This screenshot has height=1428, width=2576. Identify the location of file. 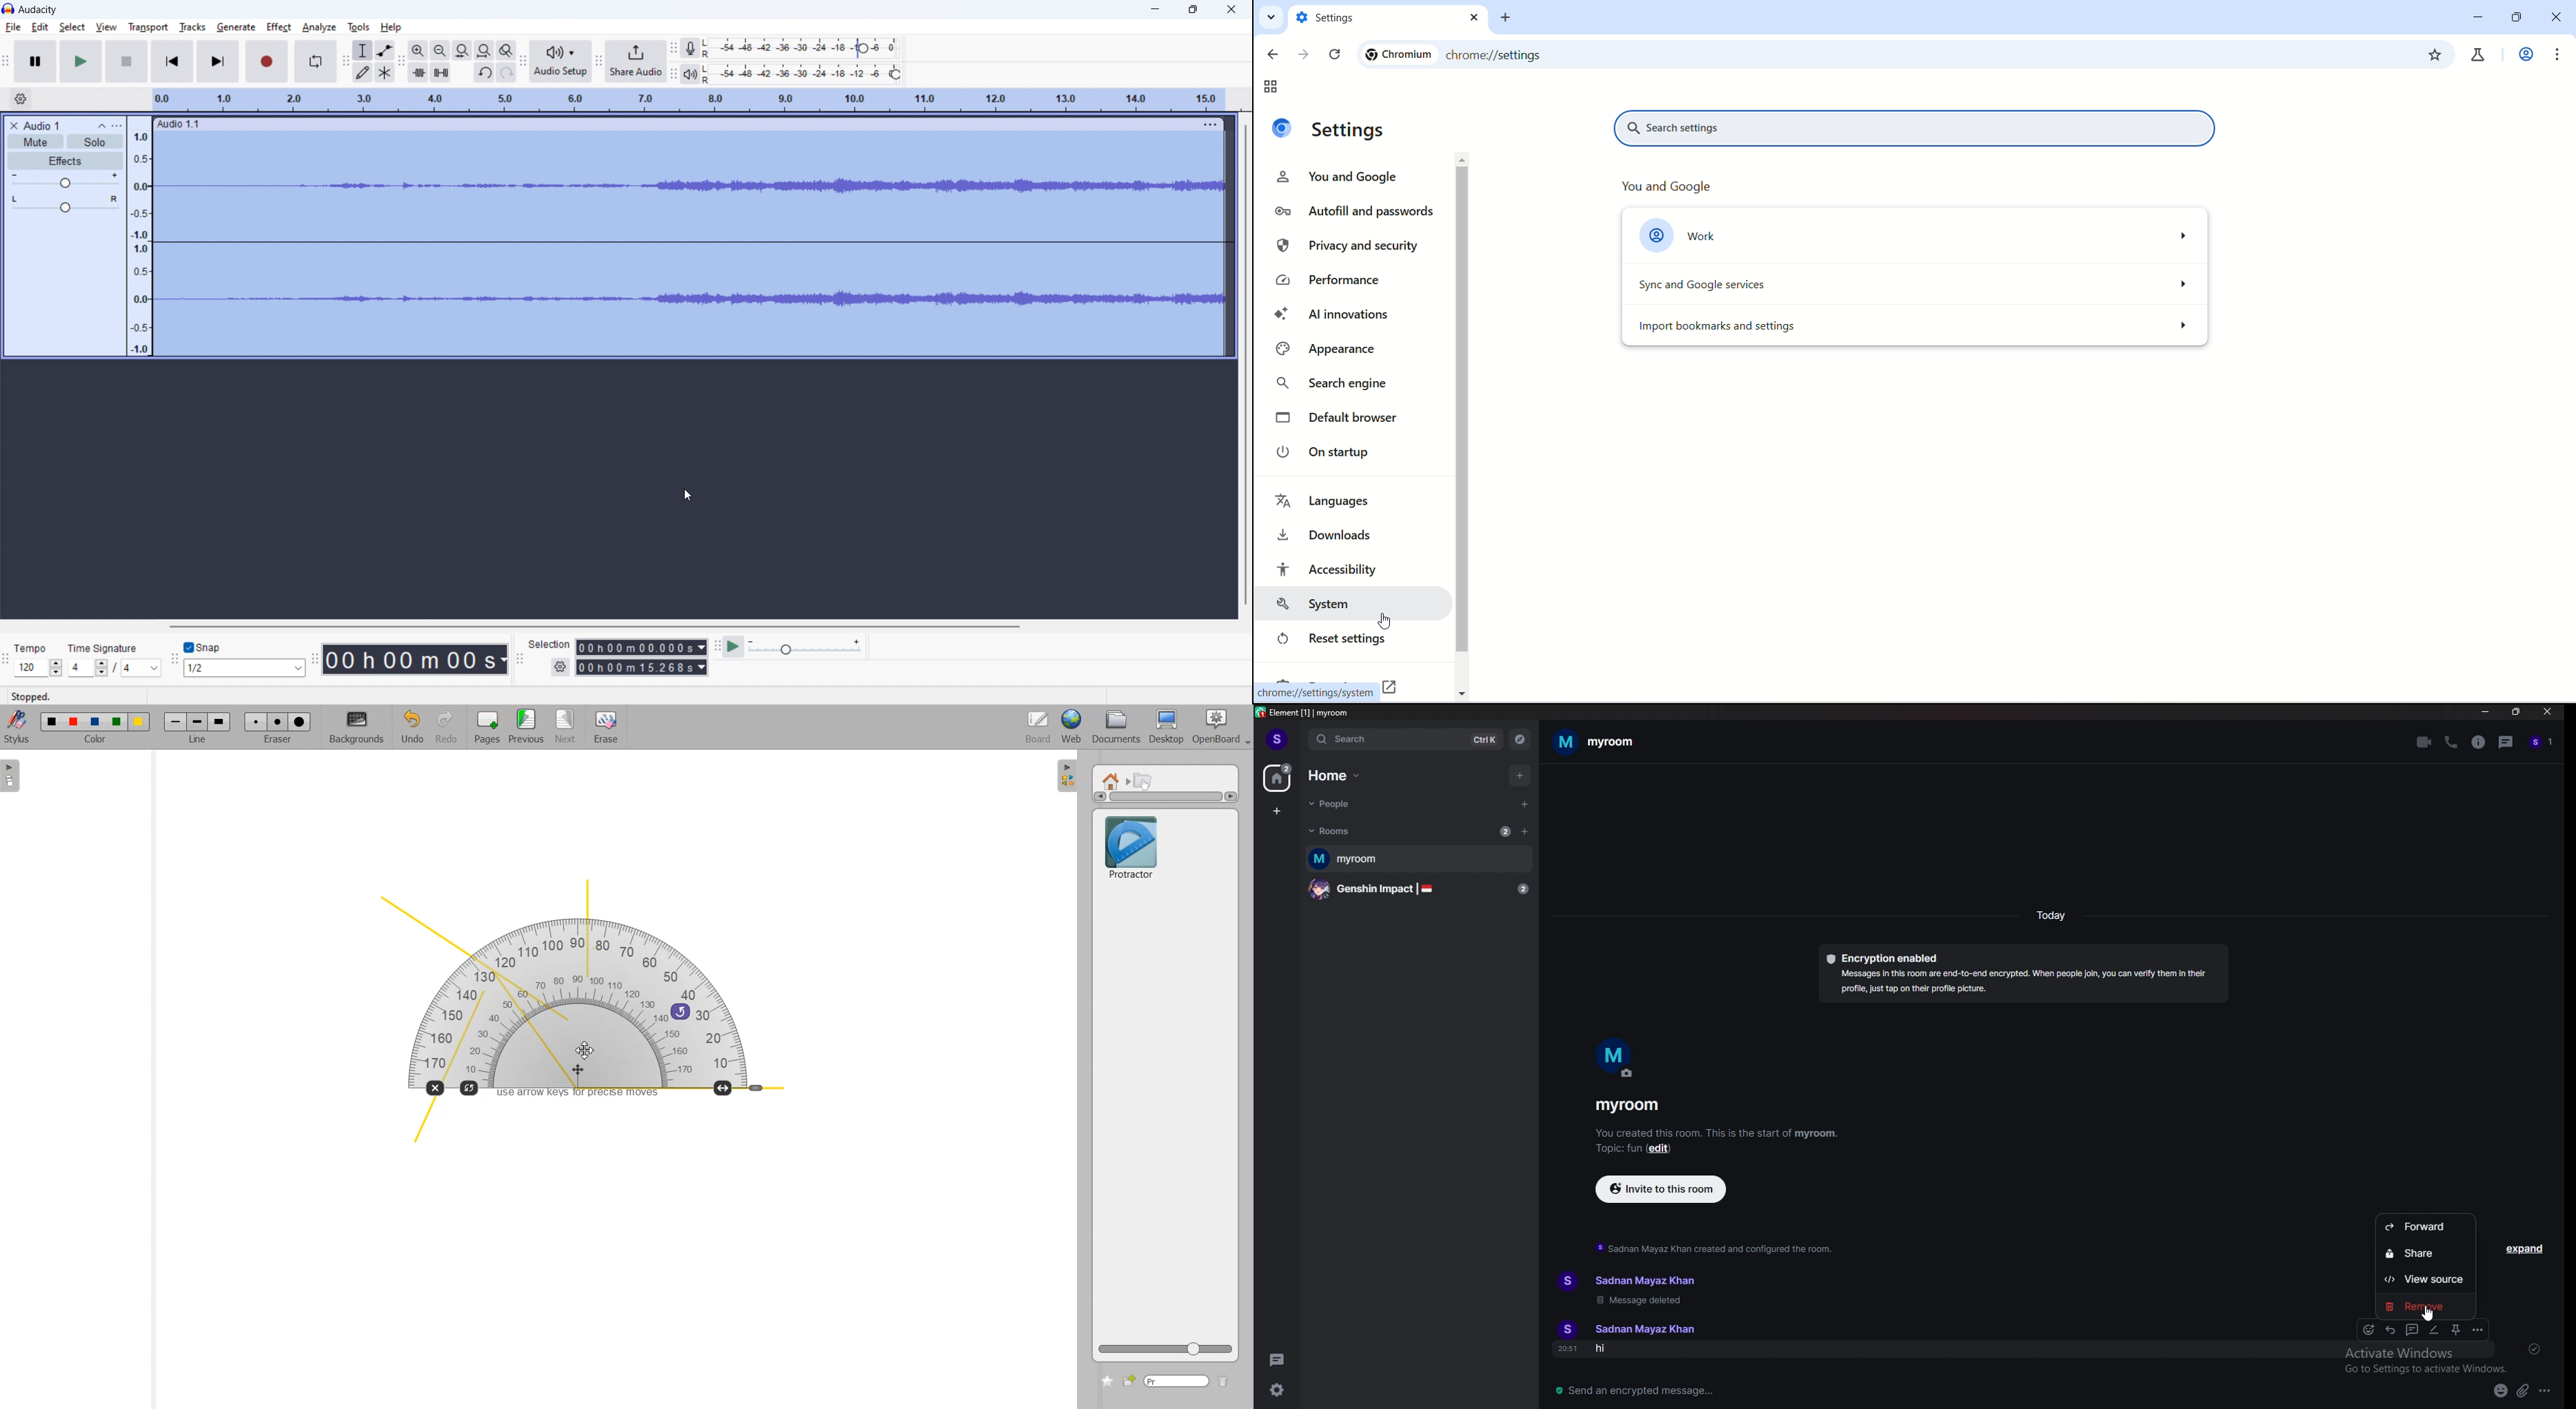
(13, 27).